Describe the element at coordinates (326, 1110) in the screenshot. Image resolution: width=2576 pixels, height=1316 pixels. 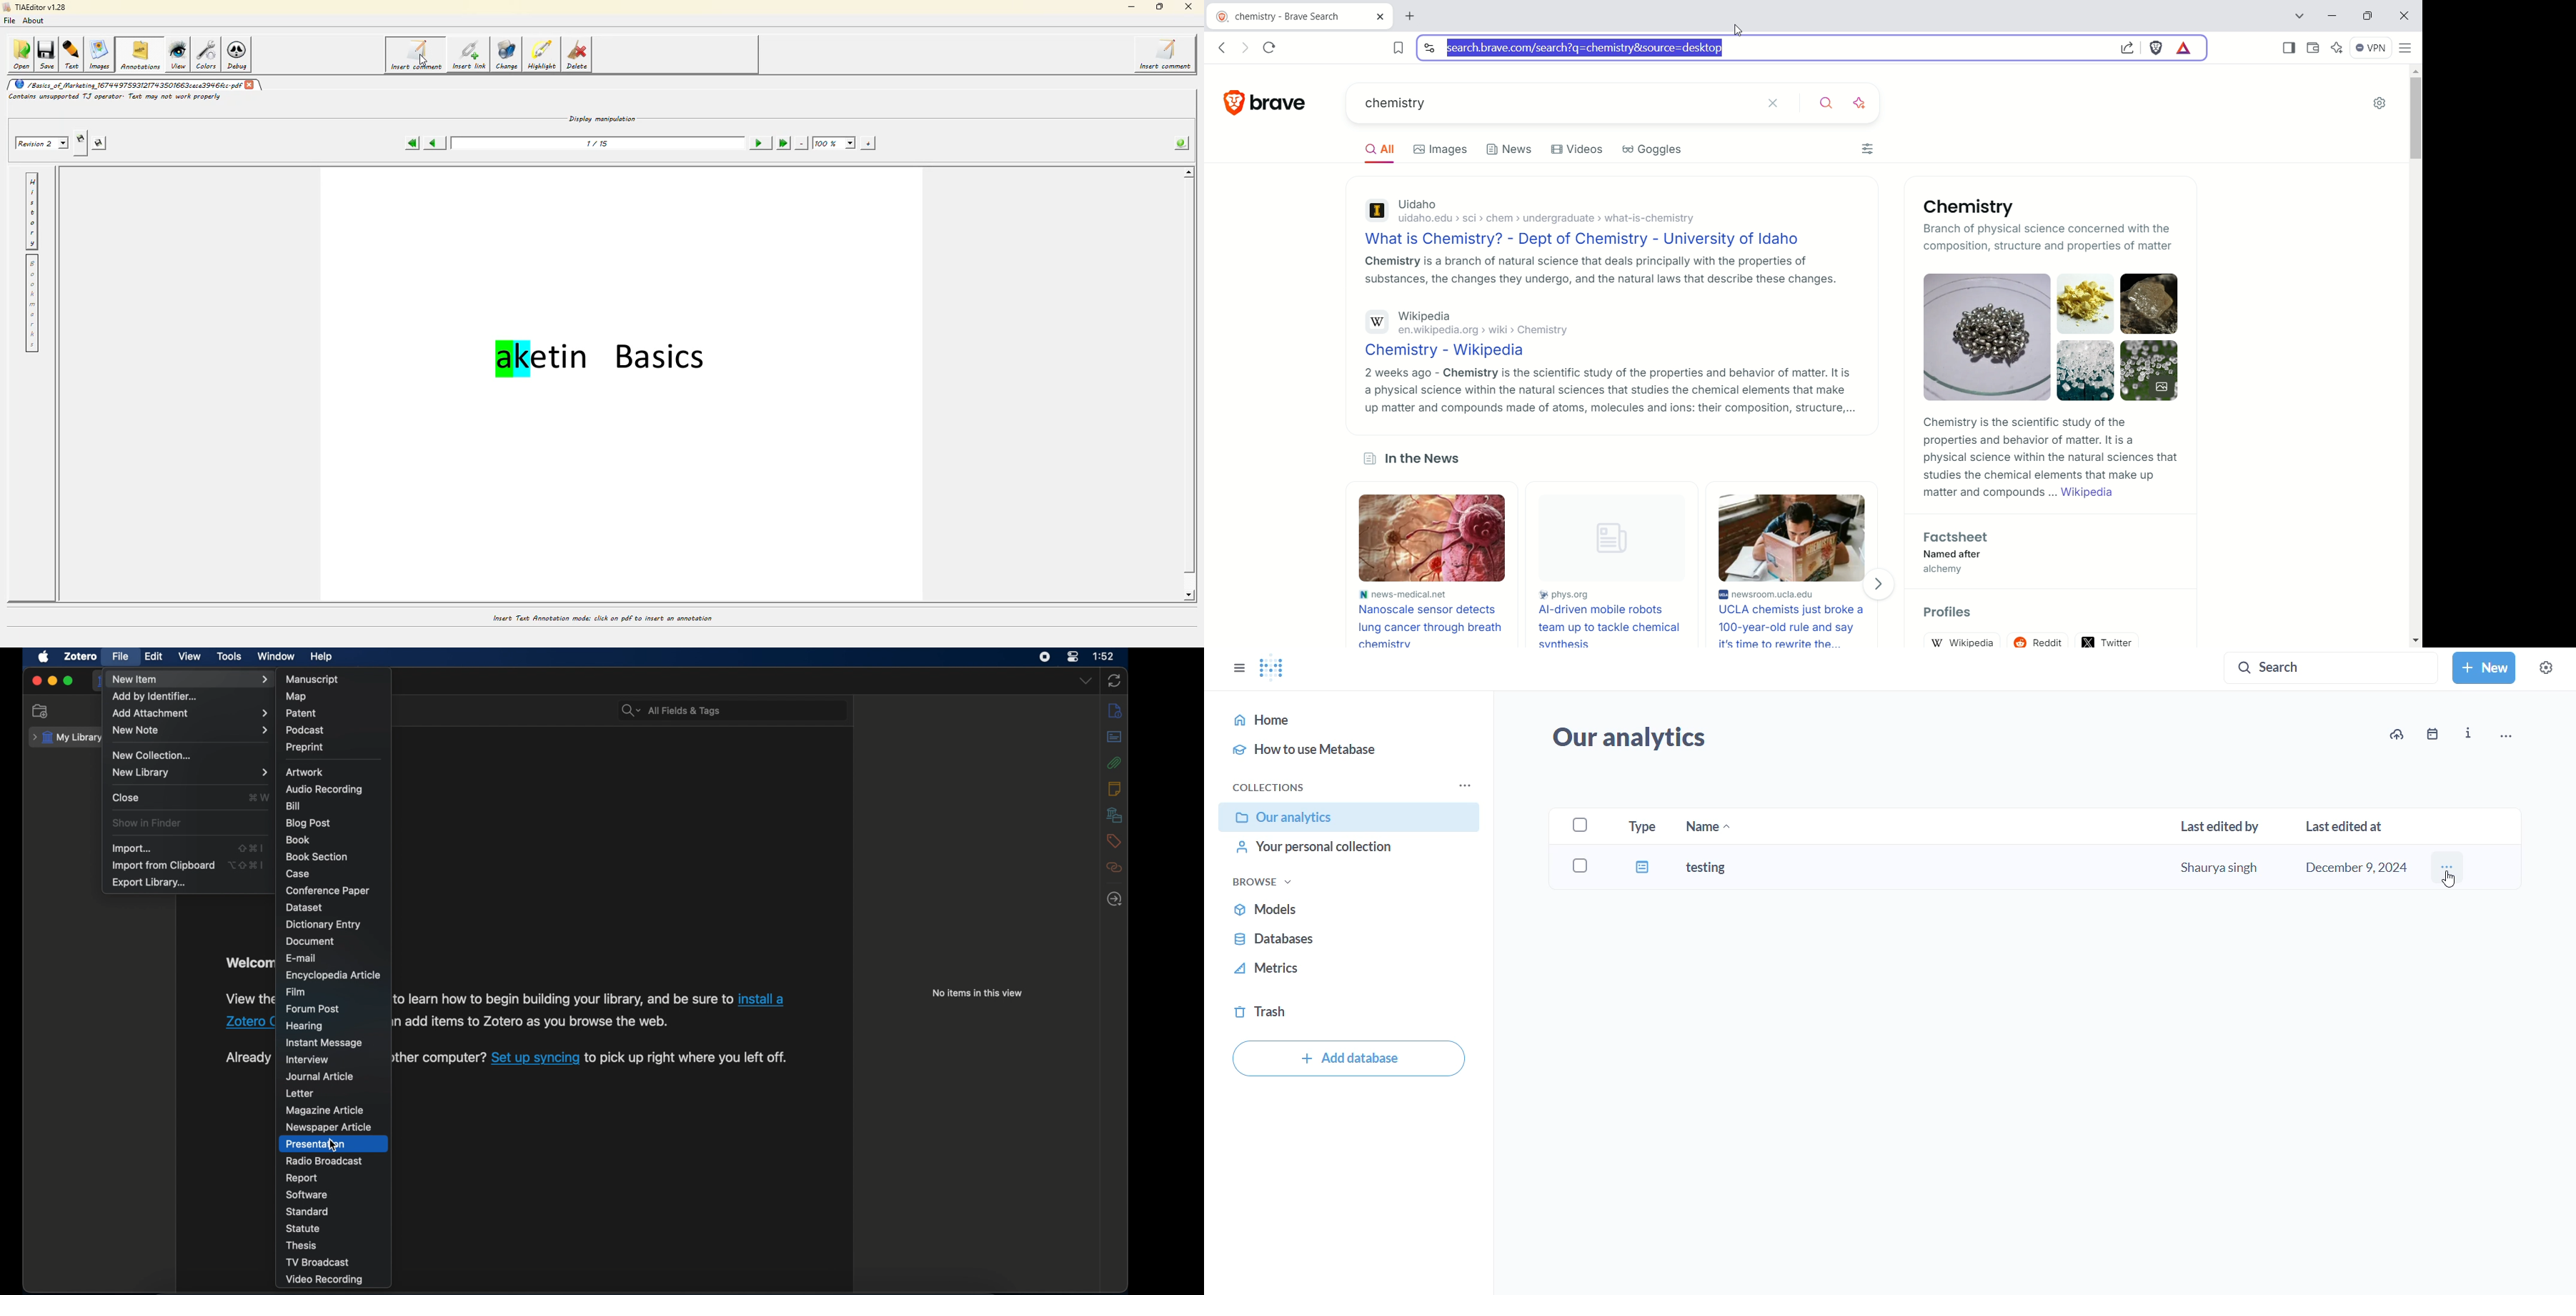
I see `magazine article` at that location.